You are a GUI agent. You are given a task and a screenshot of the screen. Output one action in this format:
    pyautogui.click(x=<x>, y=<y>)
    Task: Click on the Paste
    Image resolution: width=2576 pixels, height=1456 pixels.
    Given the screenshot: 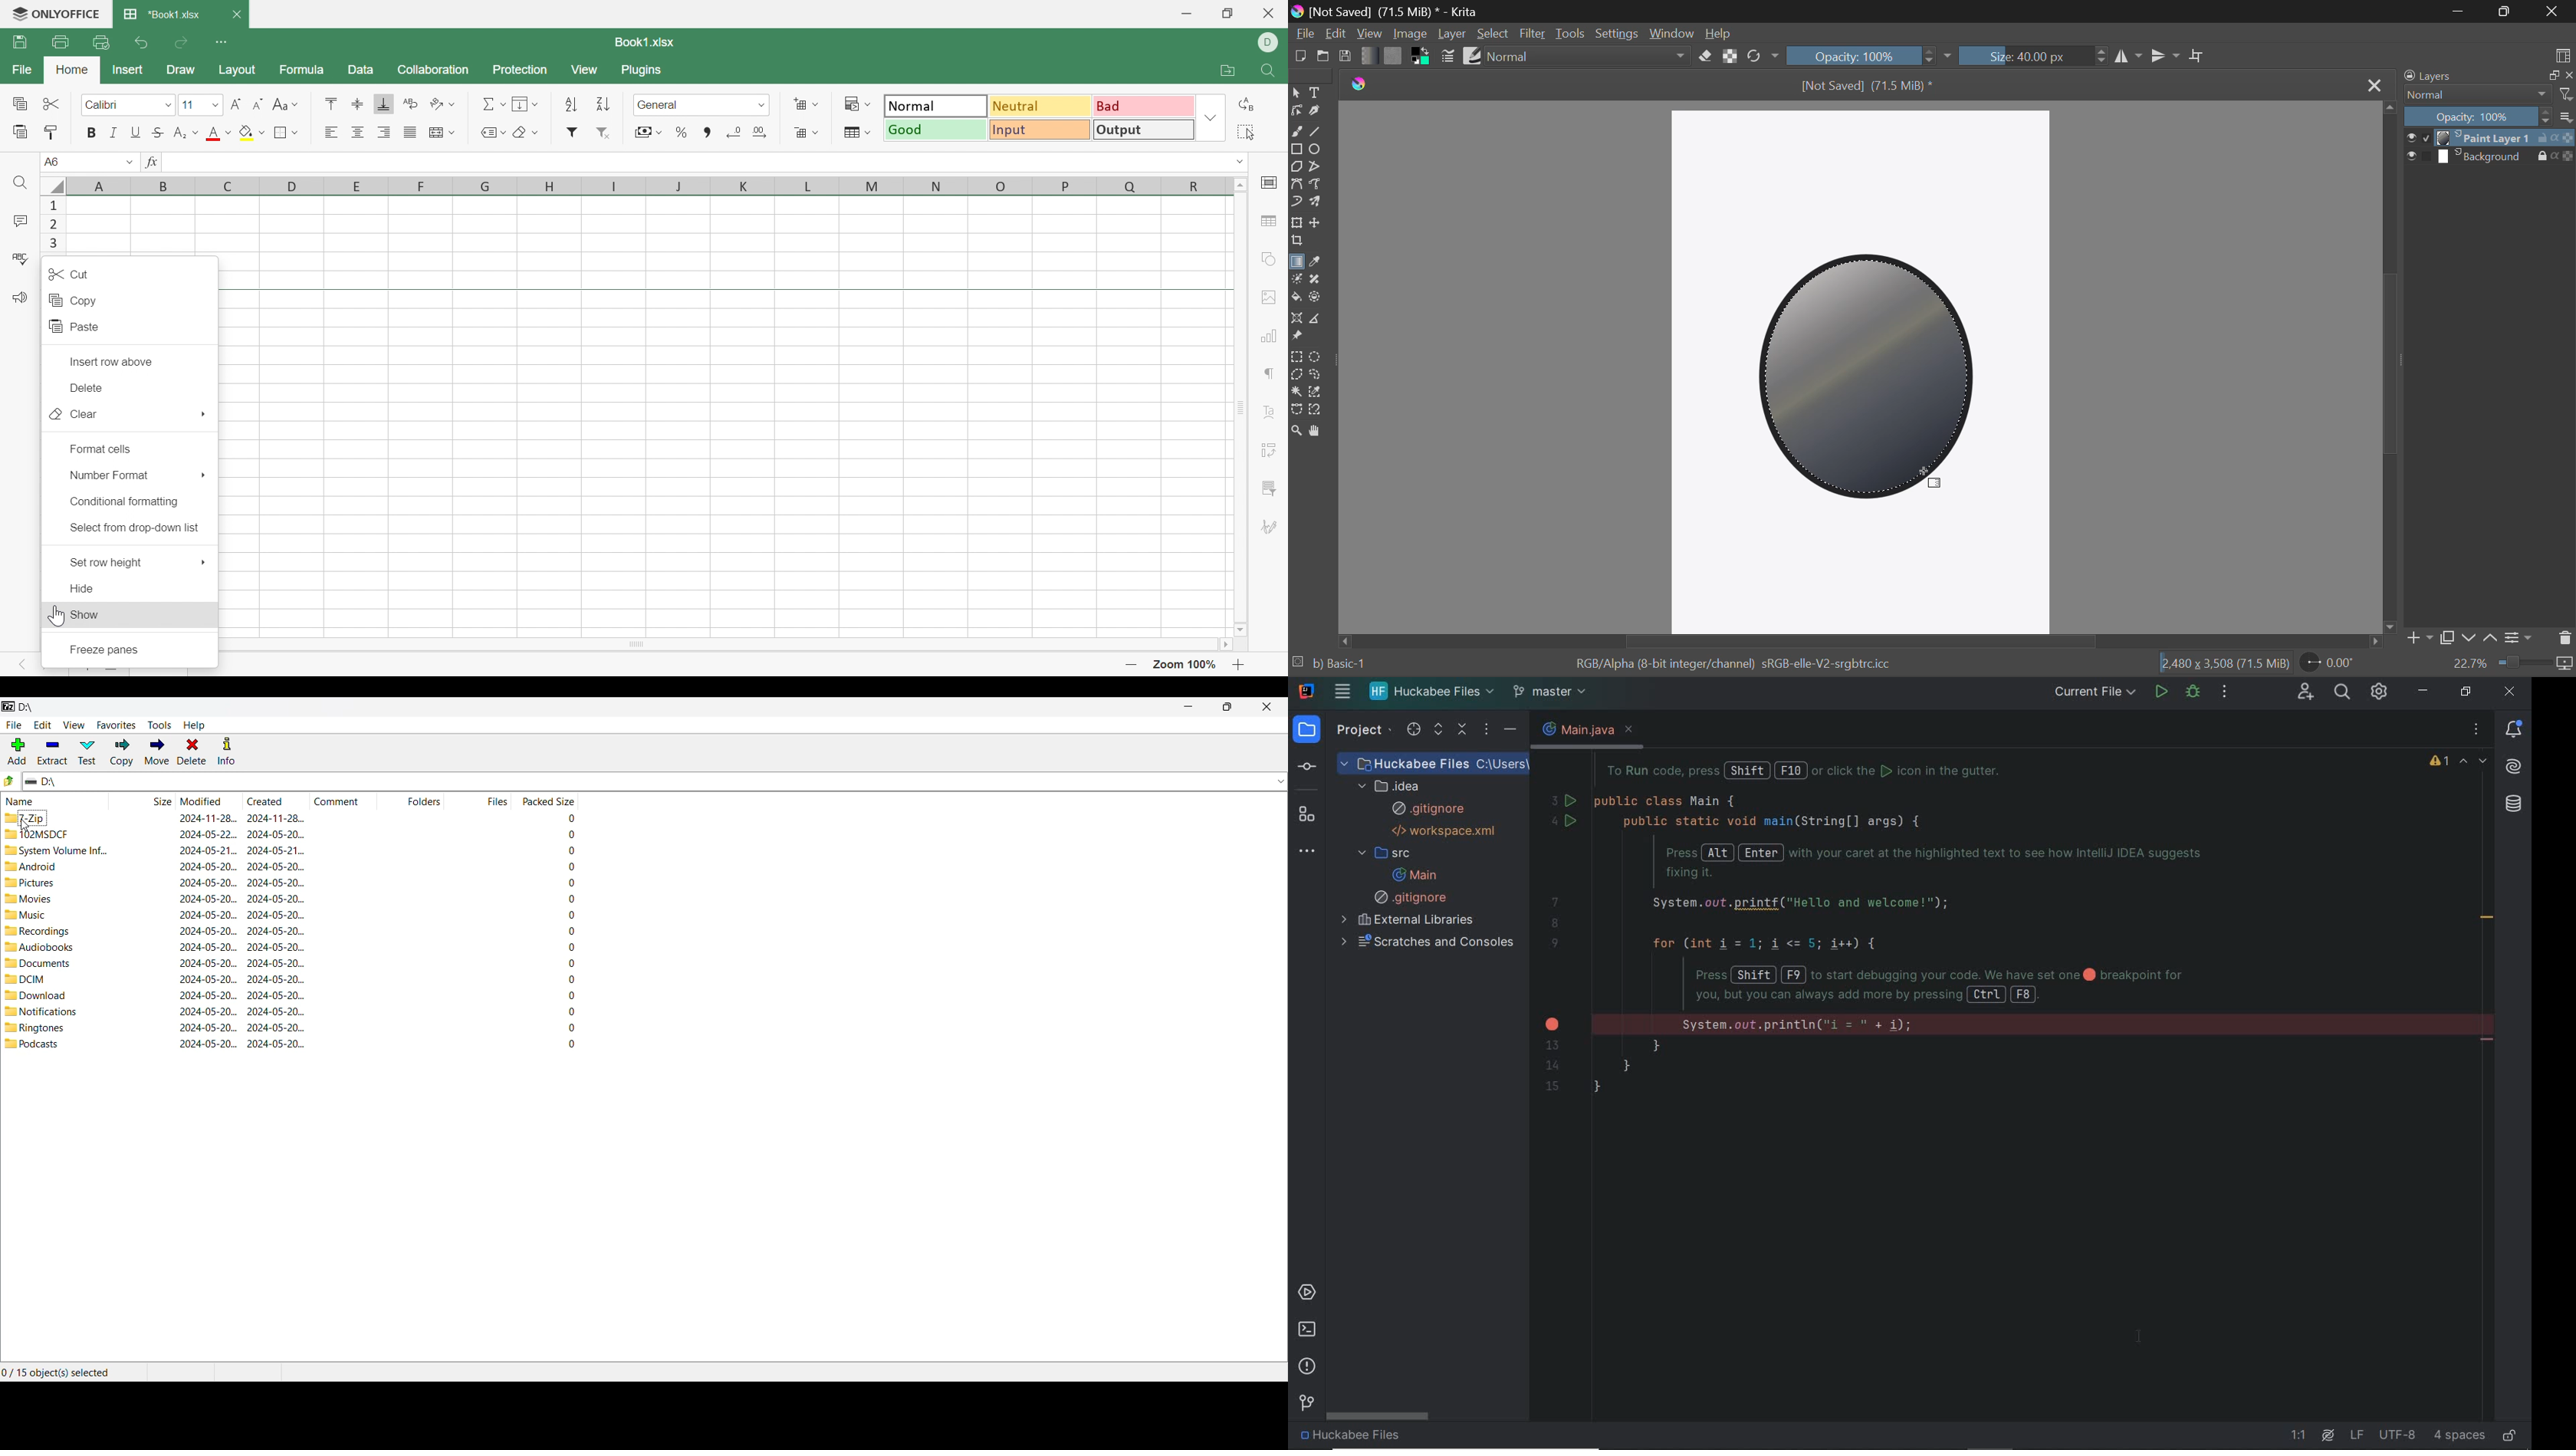 What is the action you would take?
    pyautogui.click(x=21, y=132)
    